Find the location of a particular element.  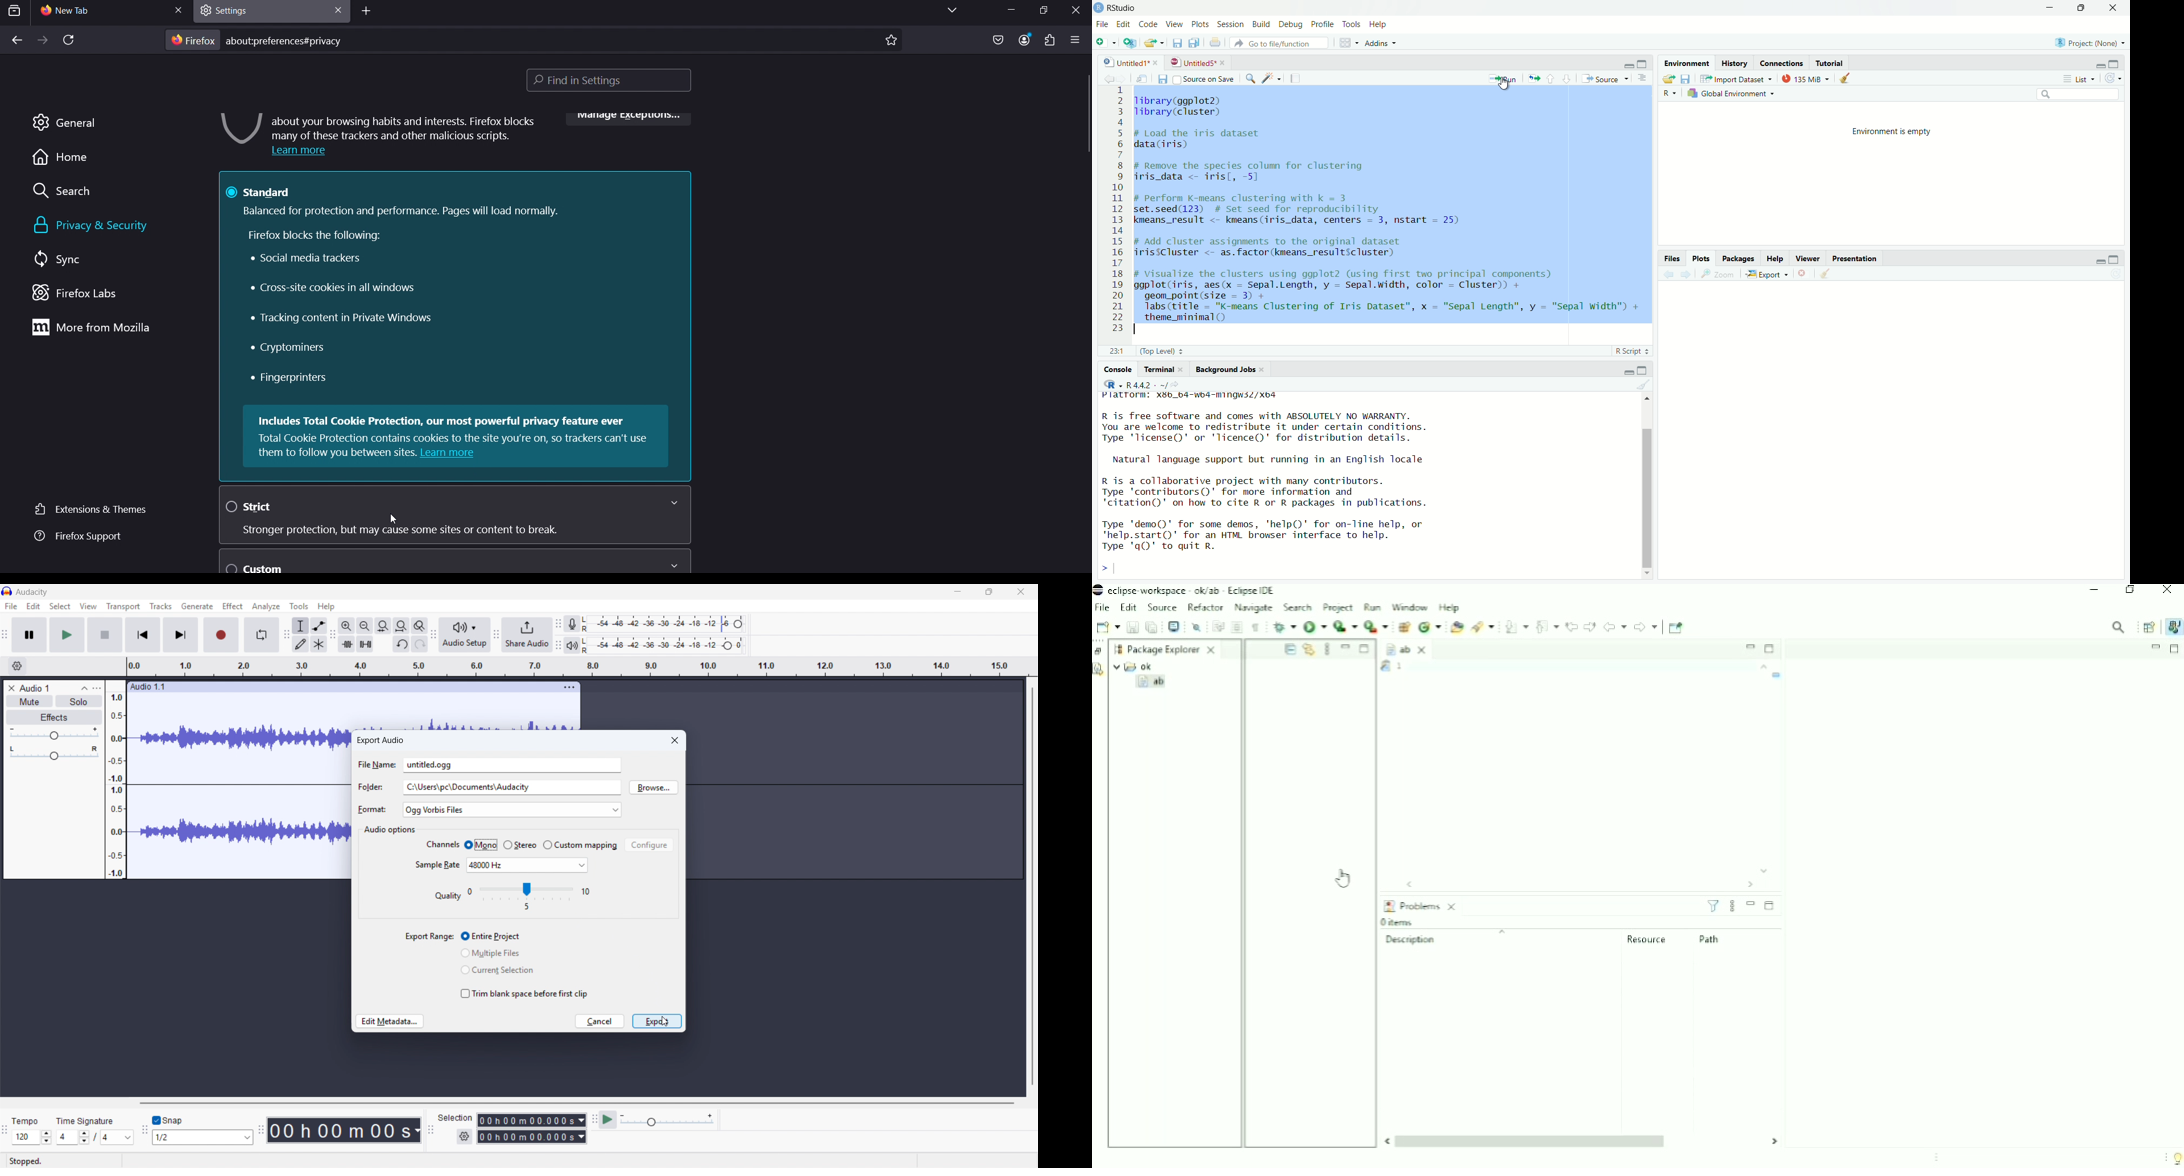

R 4.4.2 . ~/ is located at coordinates (1146, 384).